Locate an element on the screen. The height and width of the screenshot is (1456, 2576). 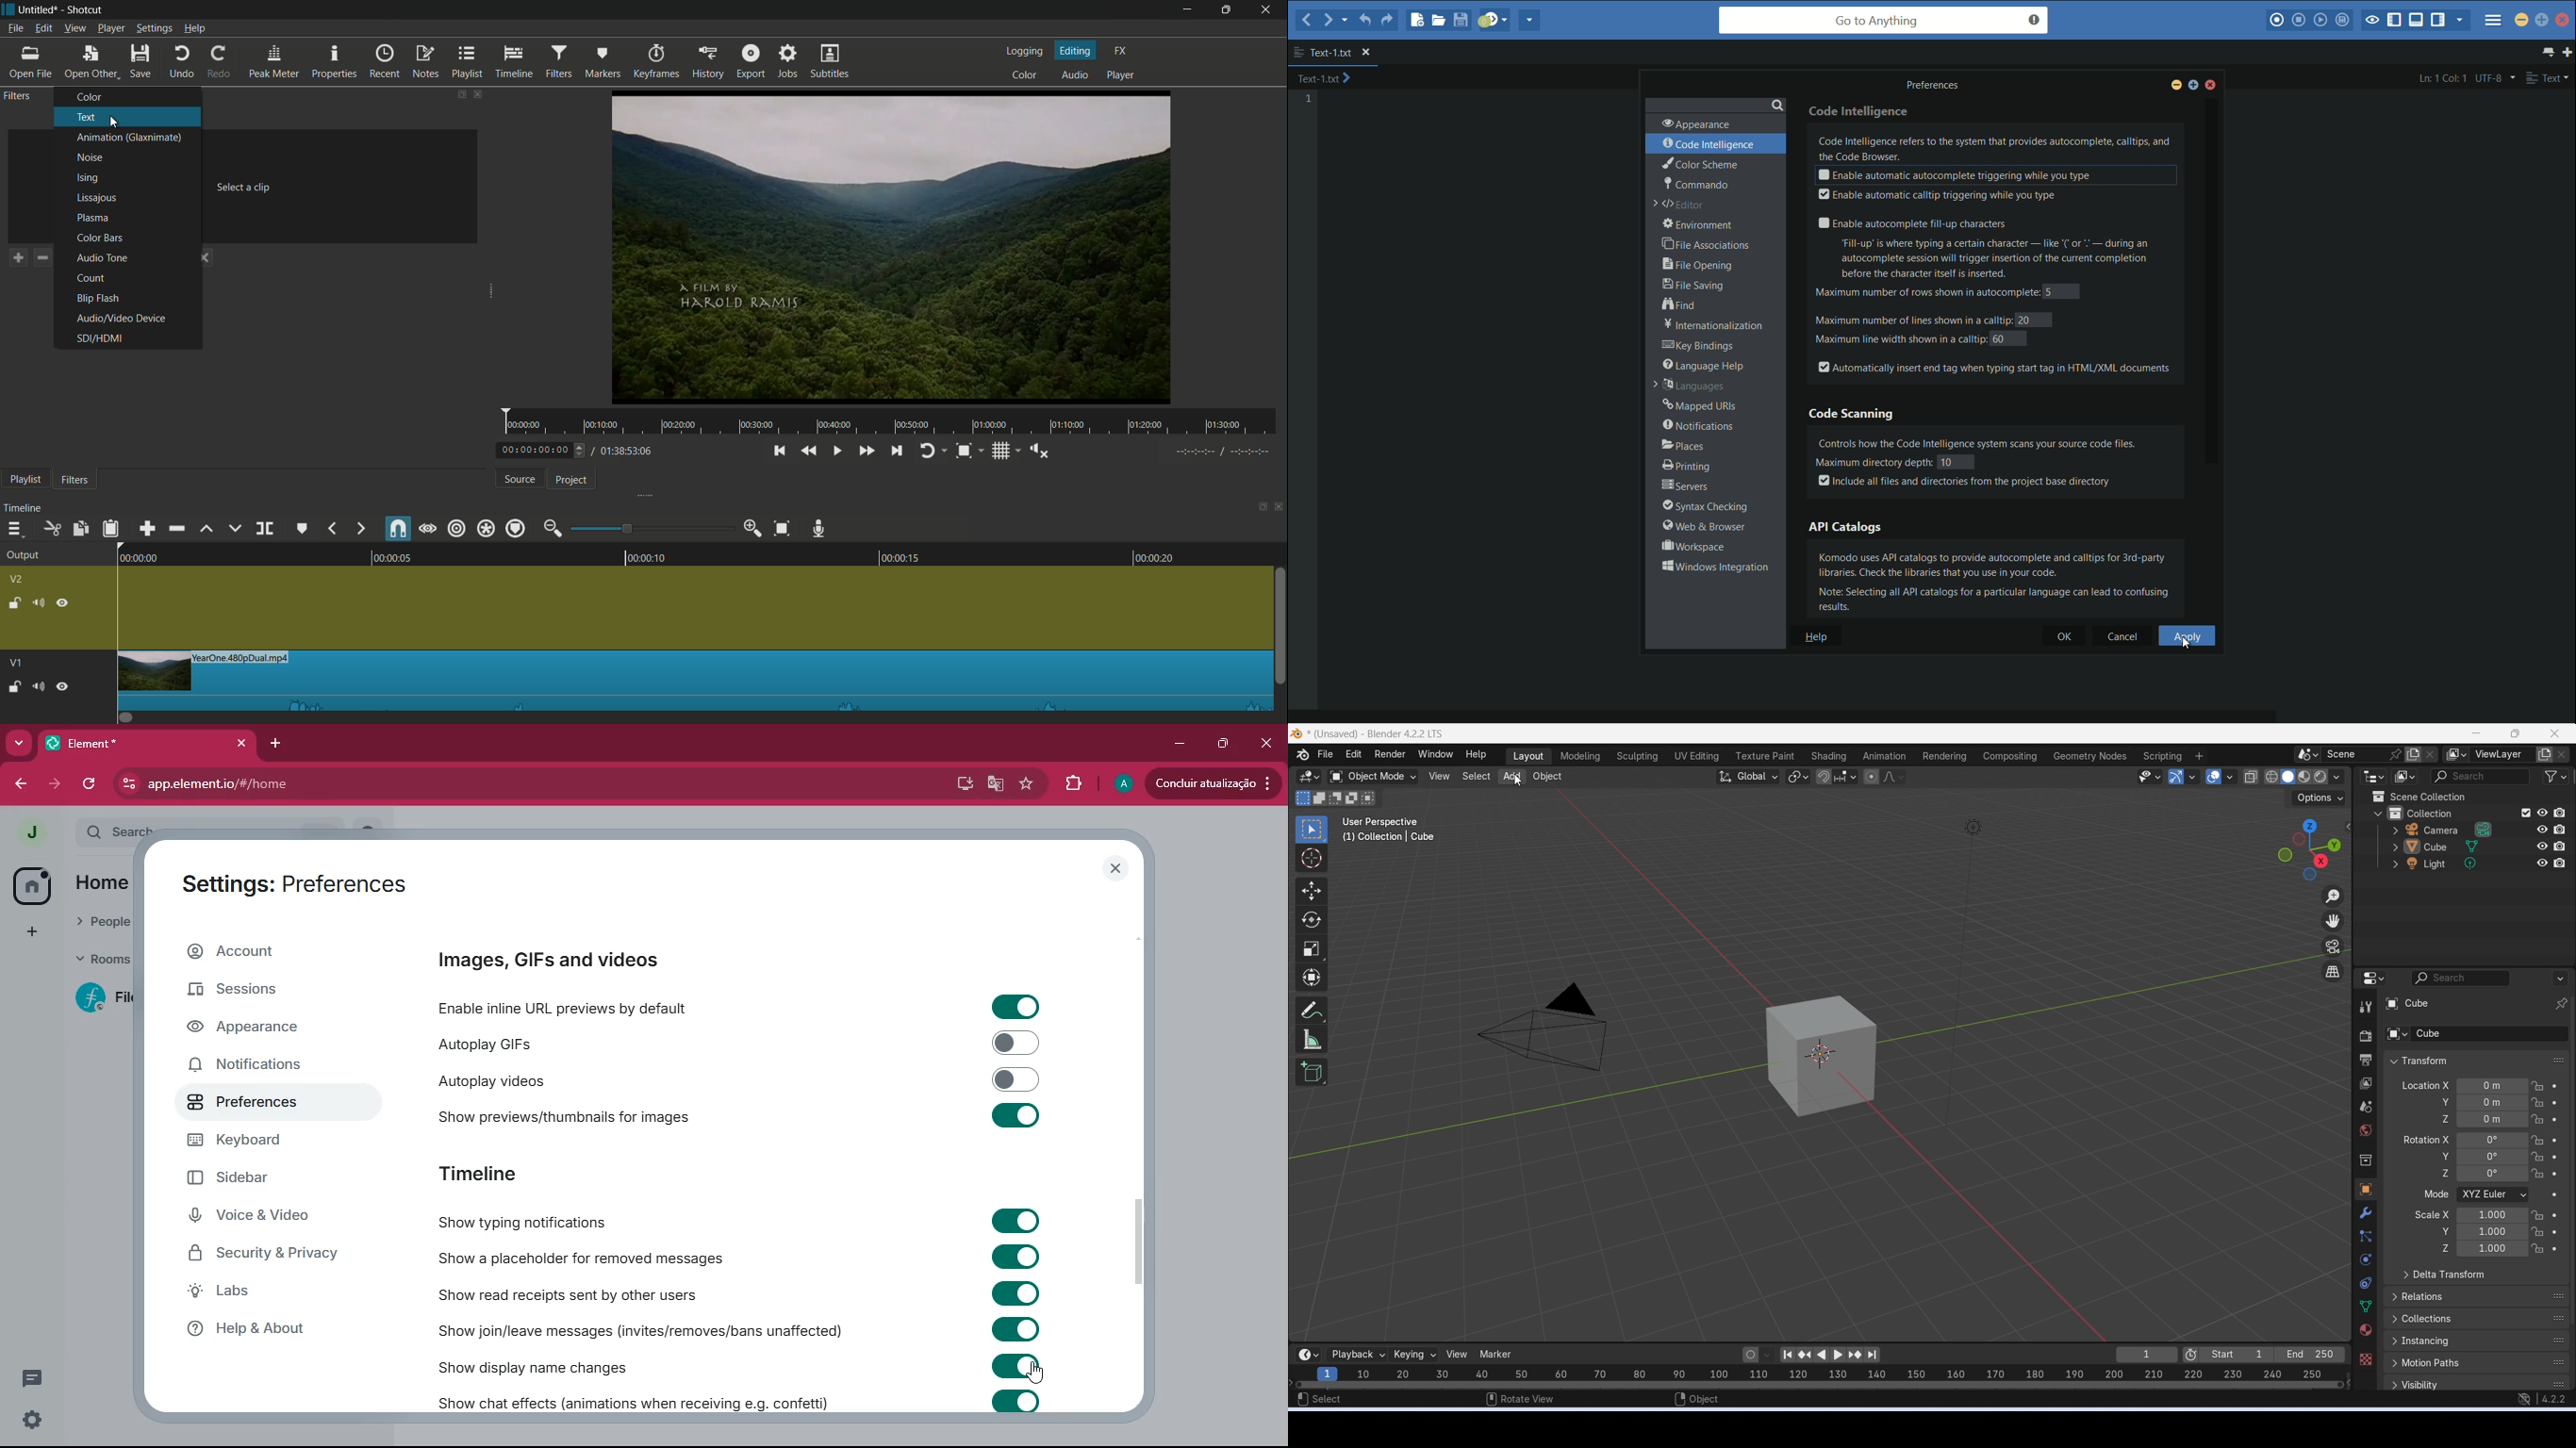
plasma is located at coordinates (91, 218).